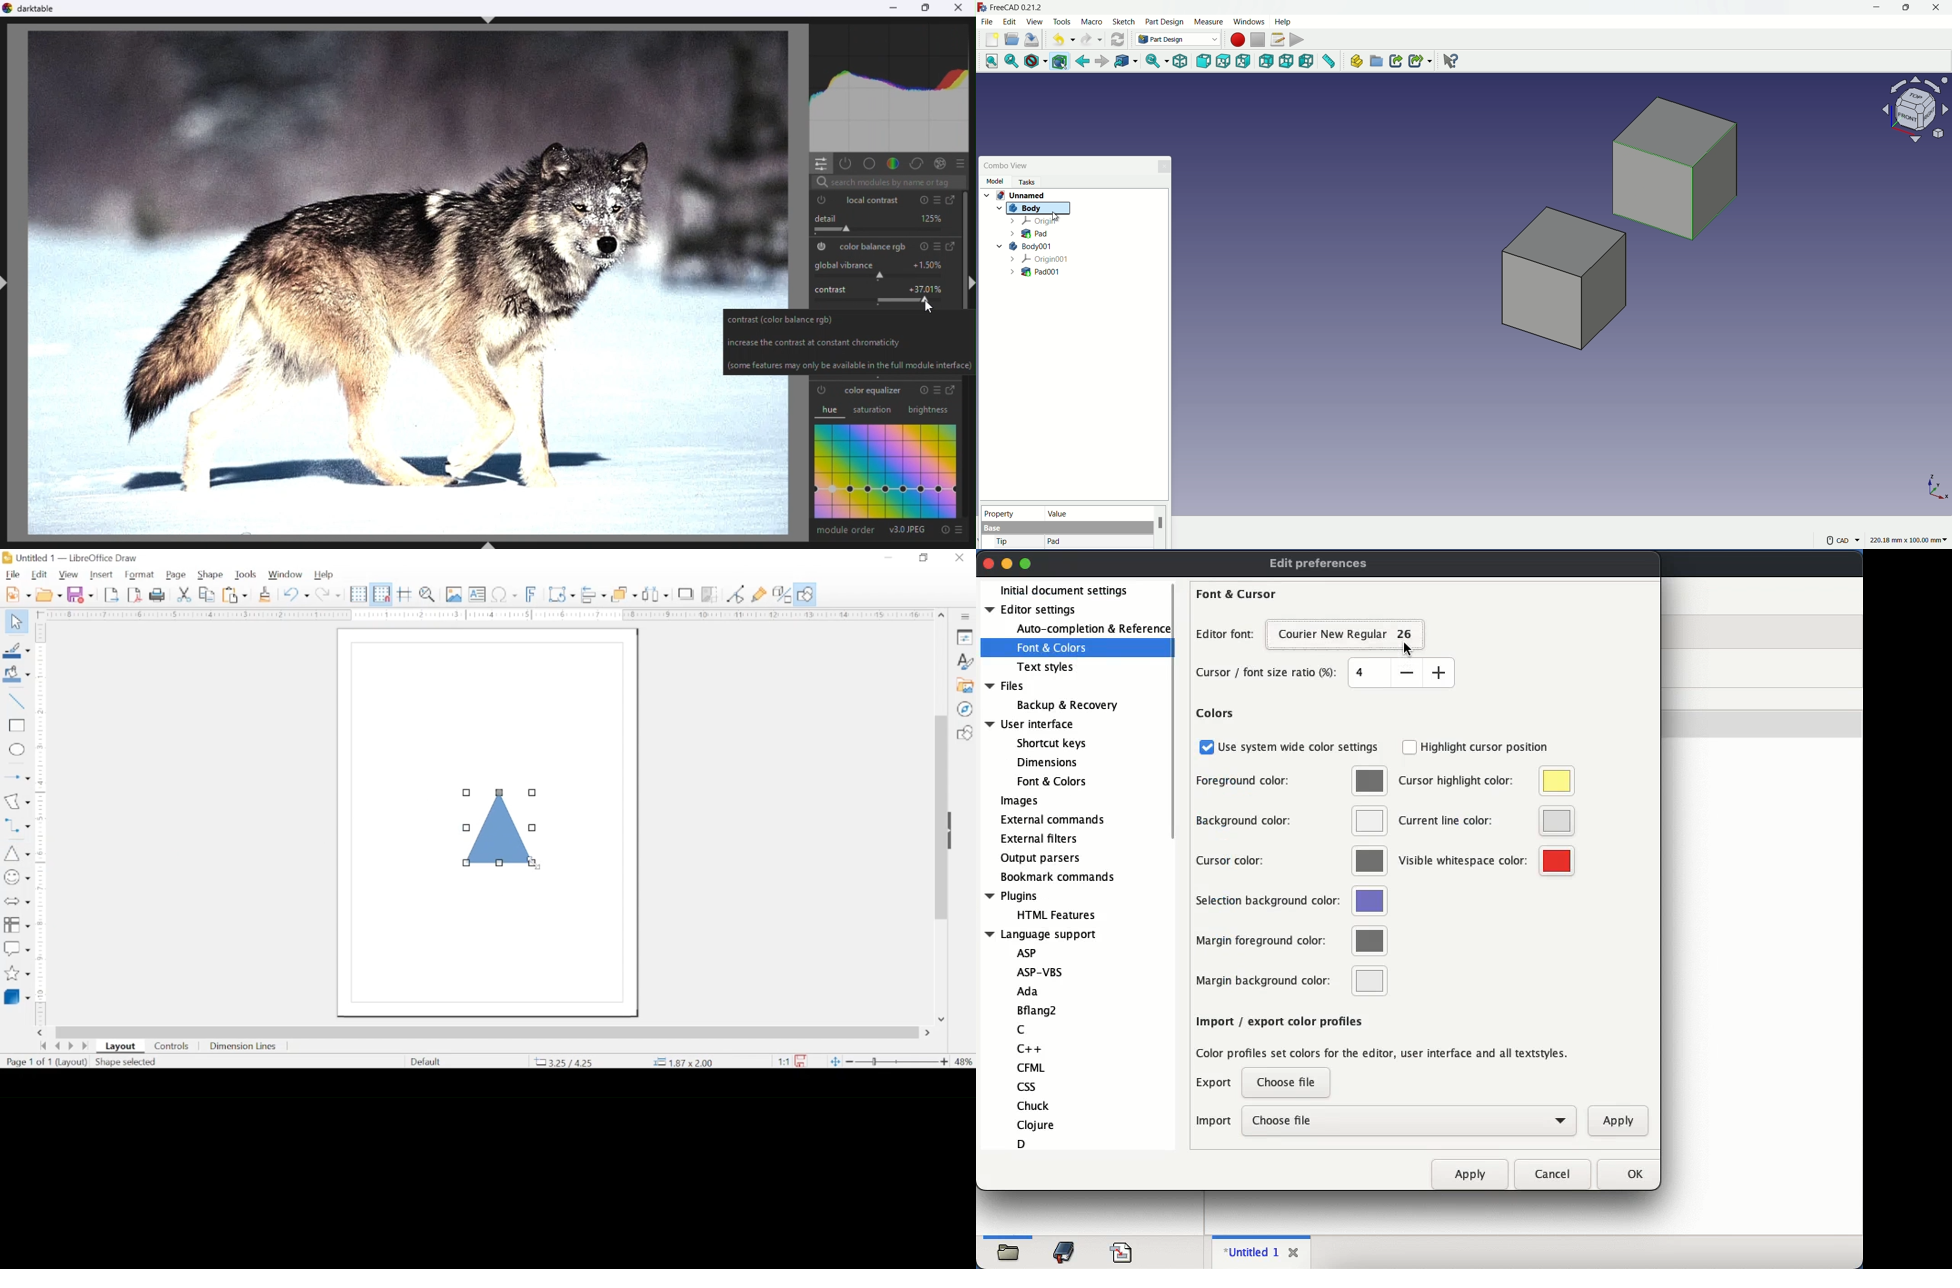  What do you see at coordinates (1043, 935) in the screenshot?
I see `Language support` at bounding box center [1043, 935].